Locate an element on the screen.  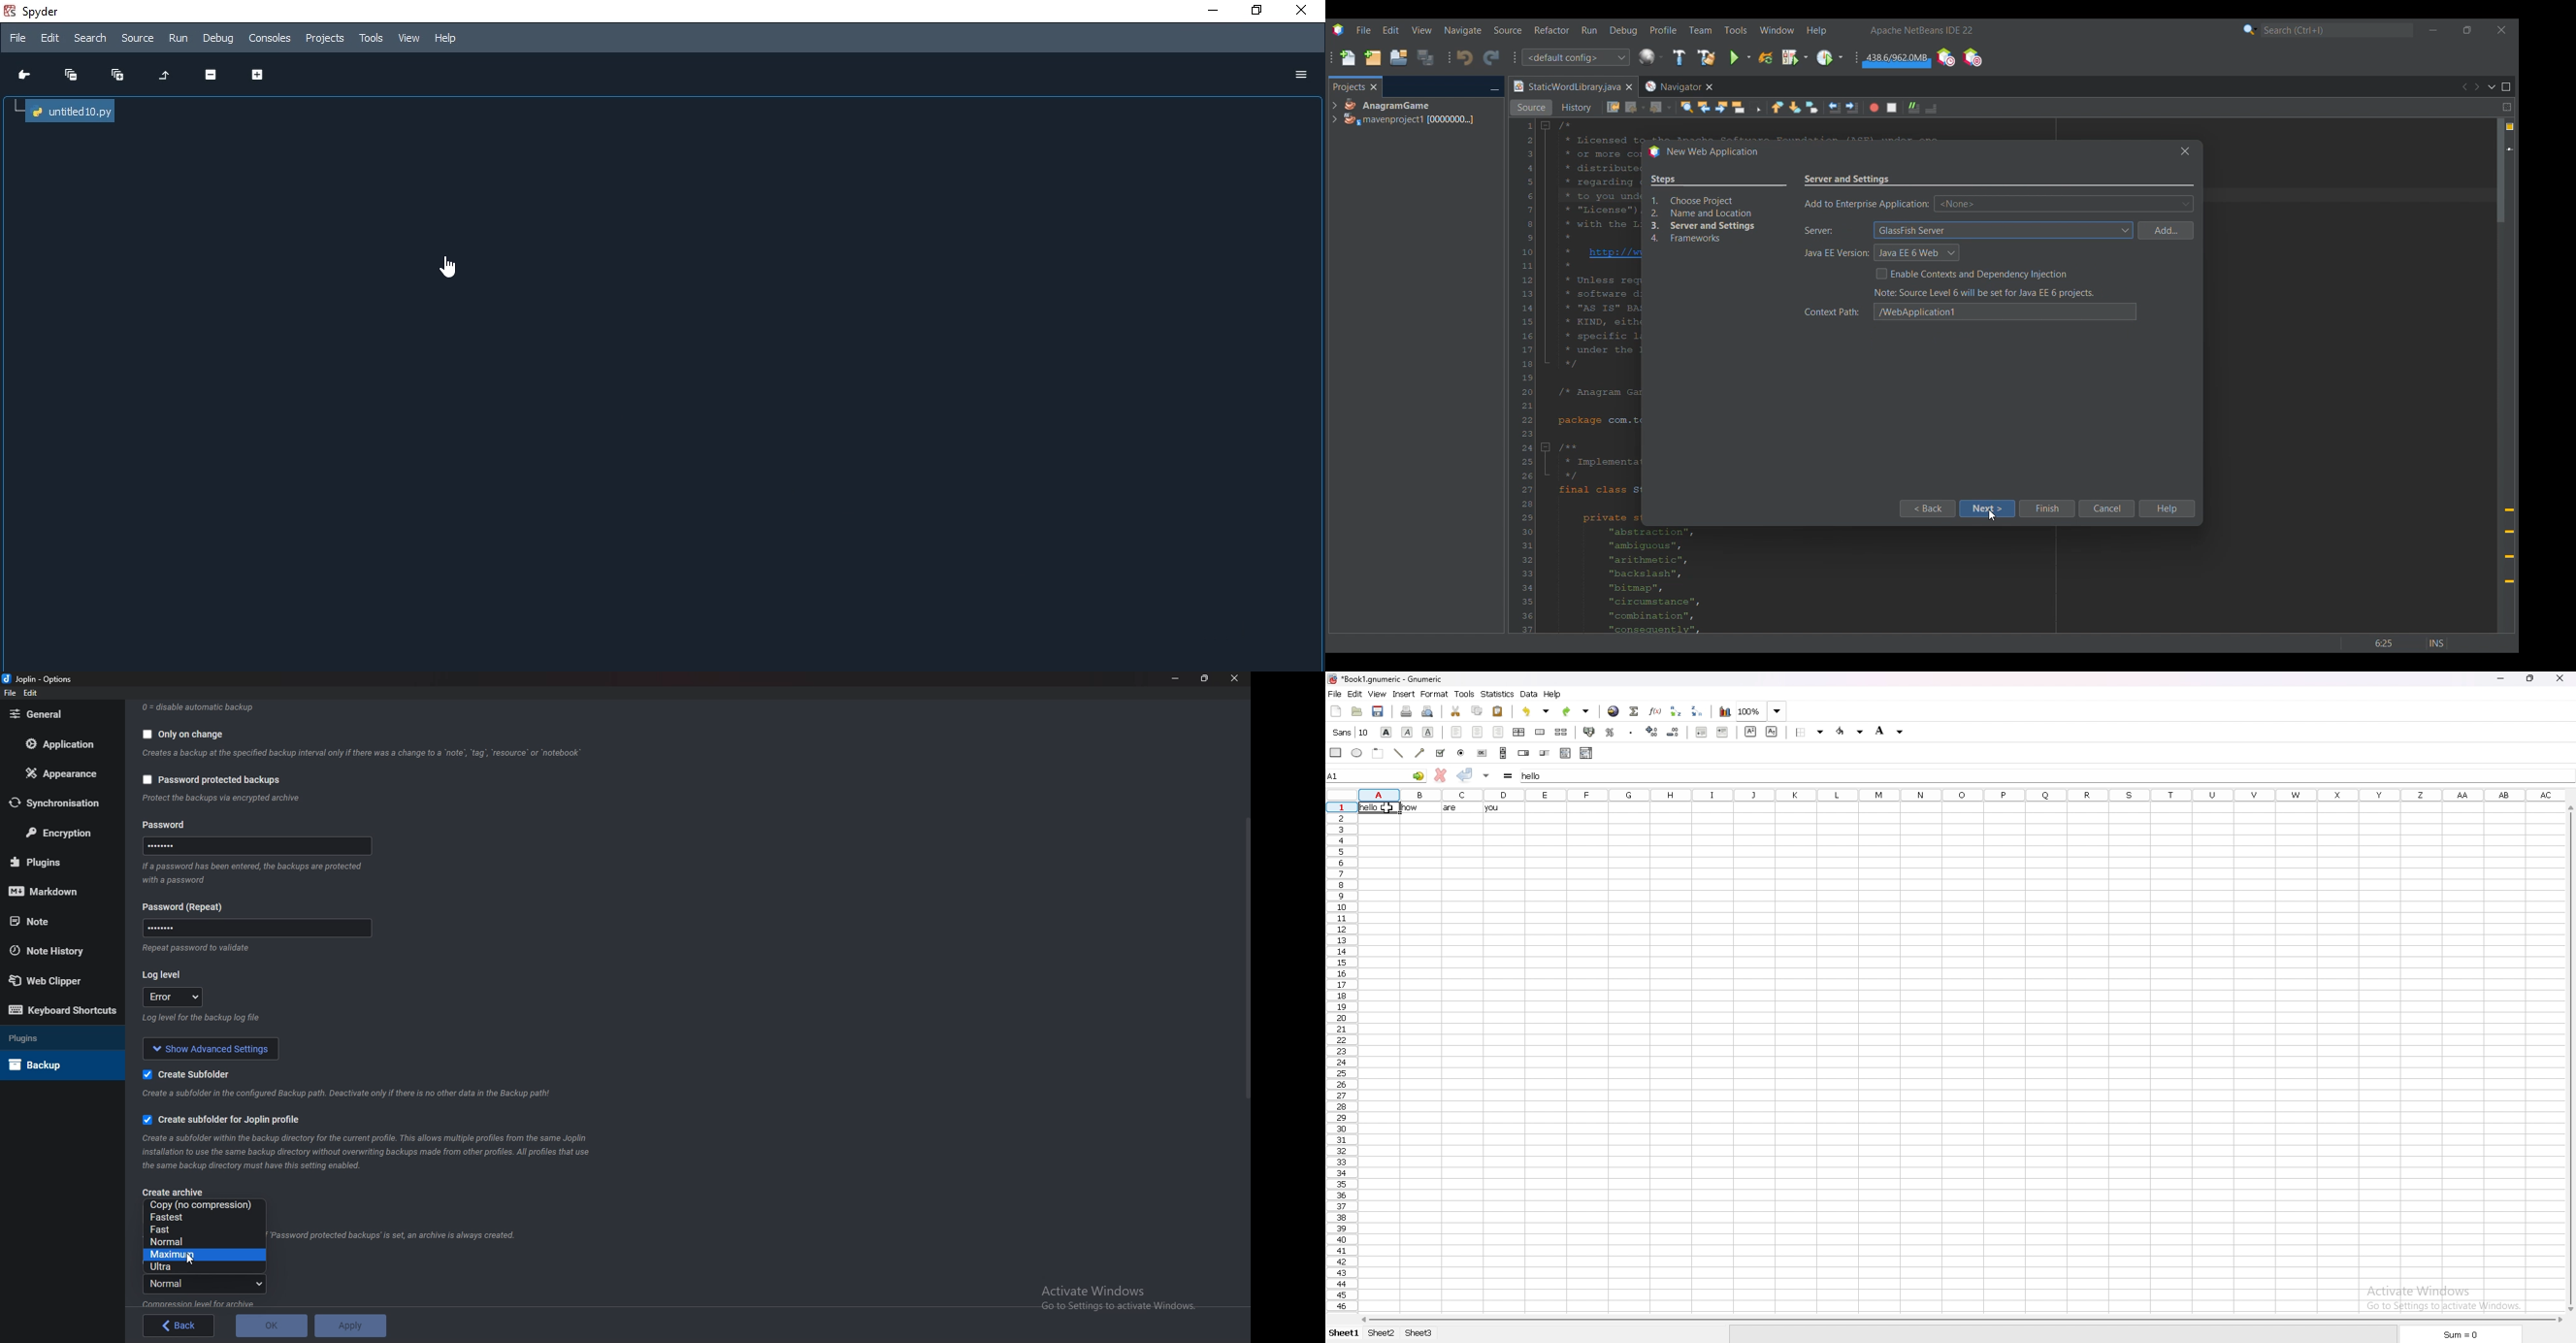
combo box is located at coordinates (1587, 753).